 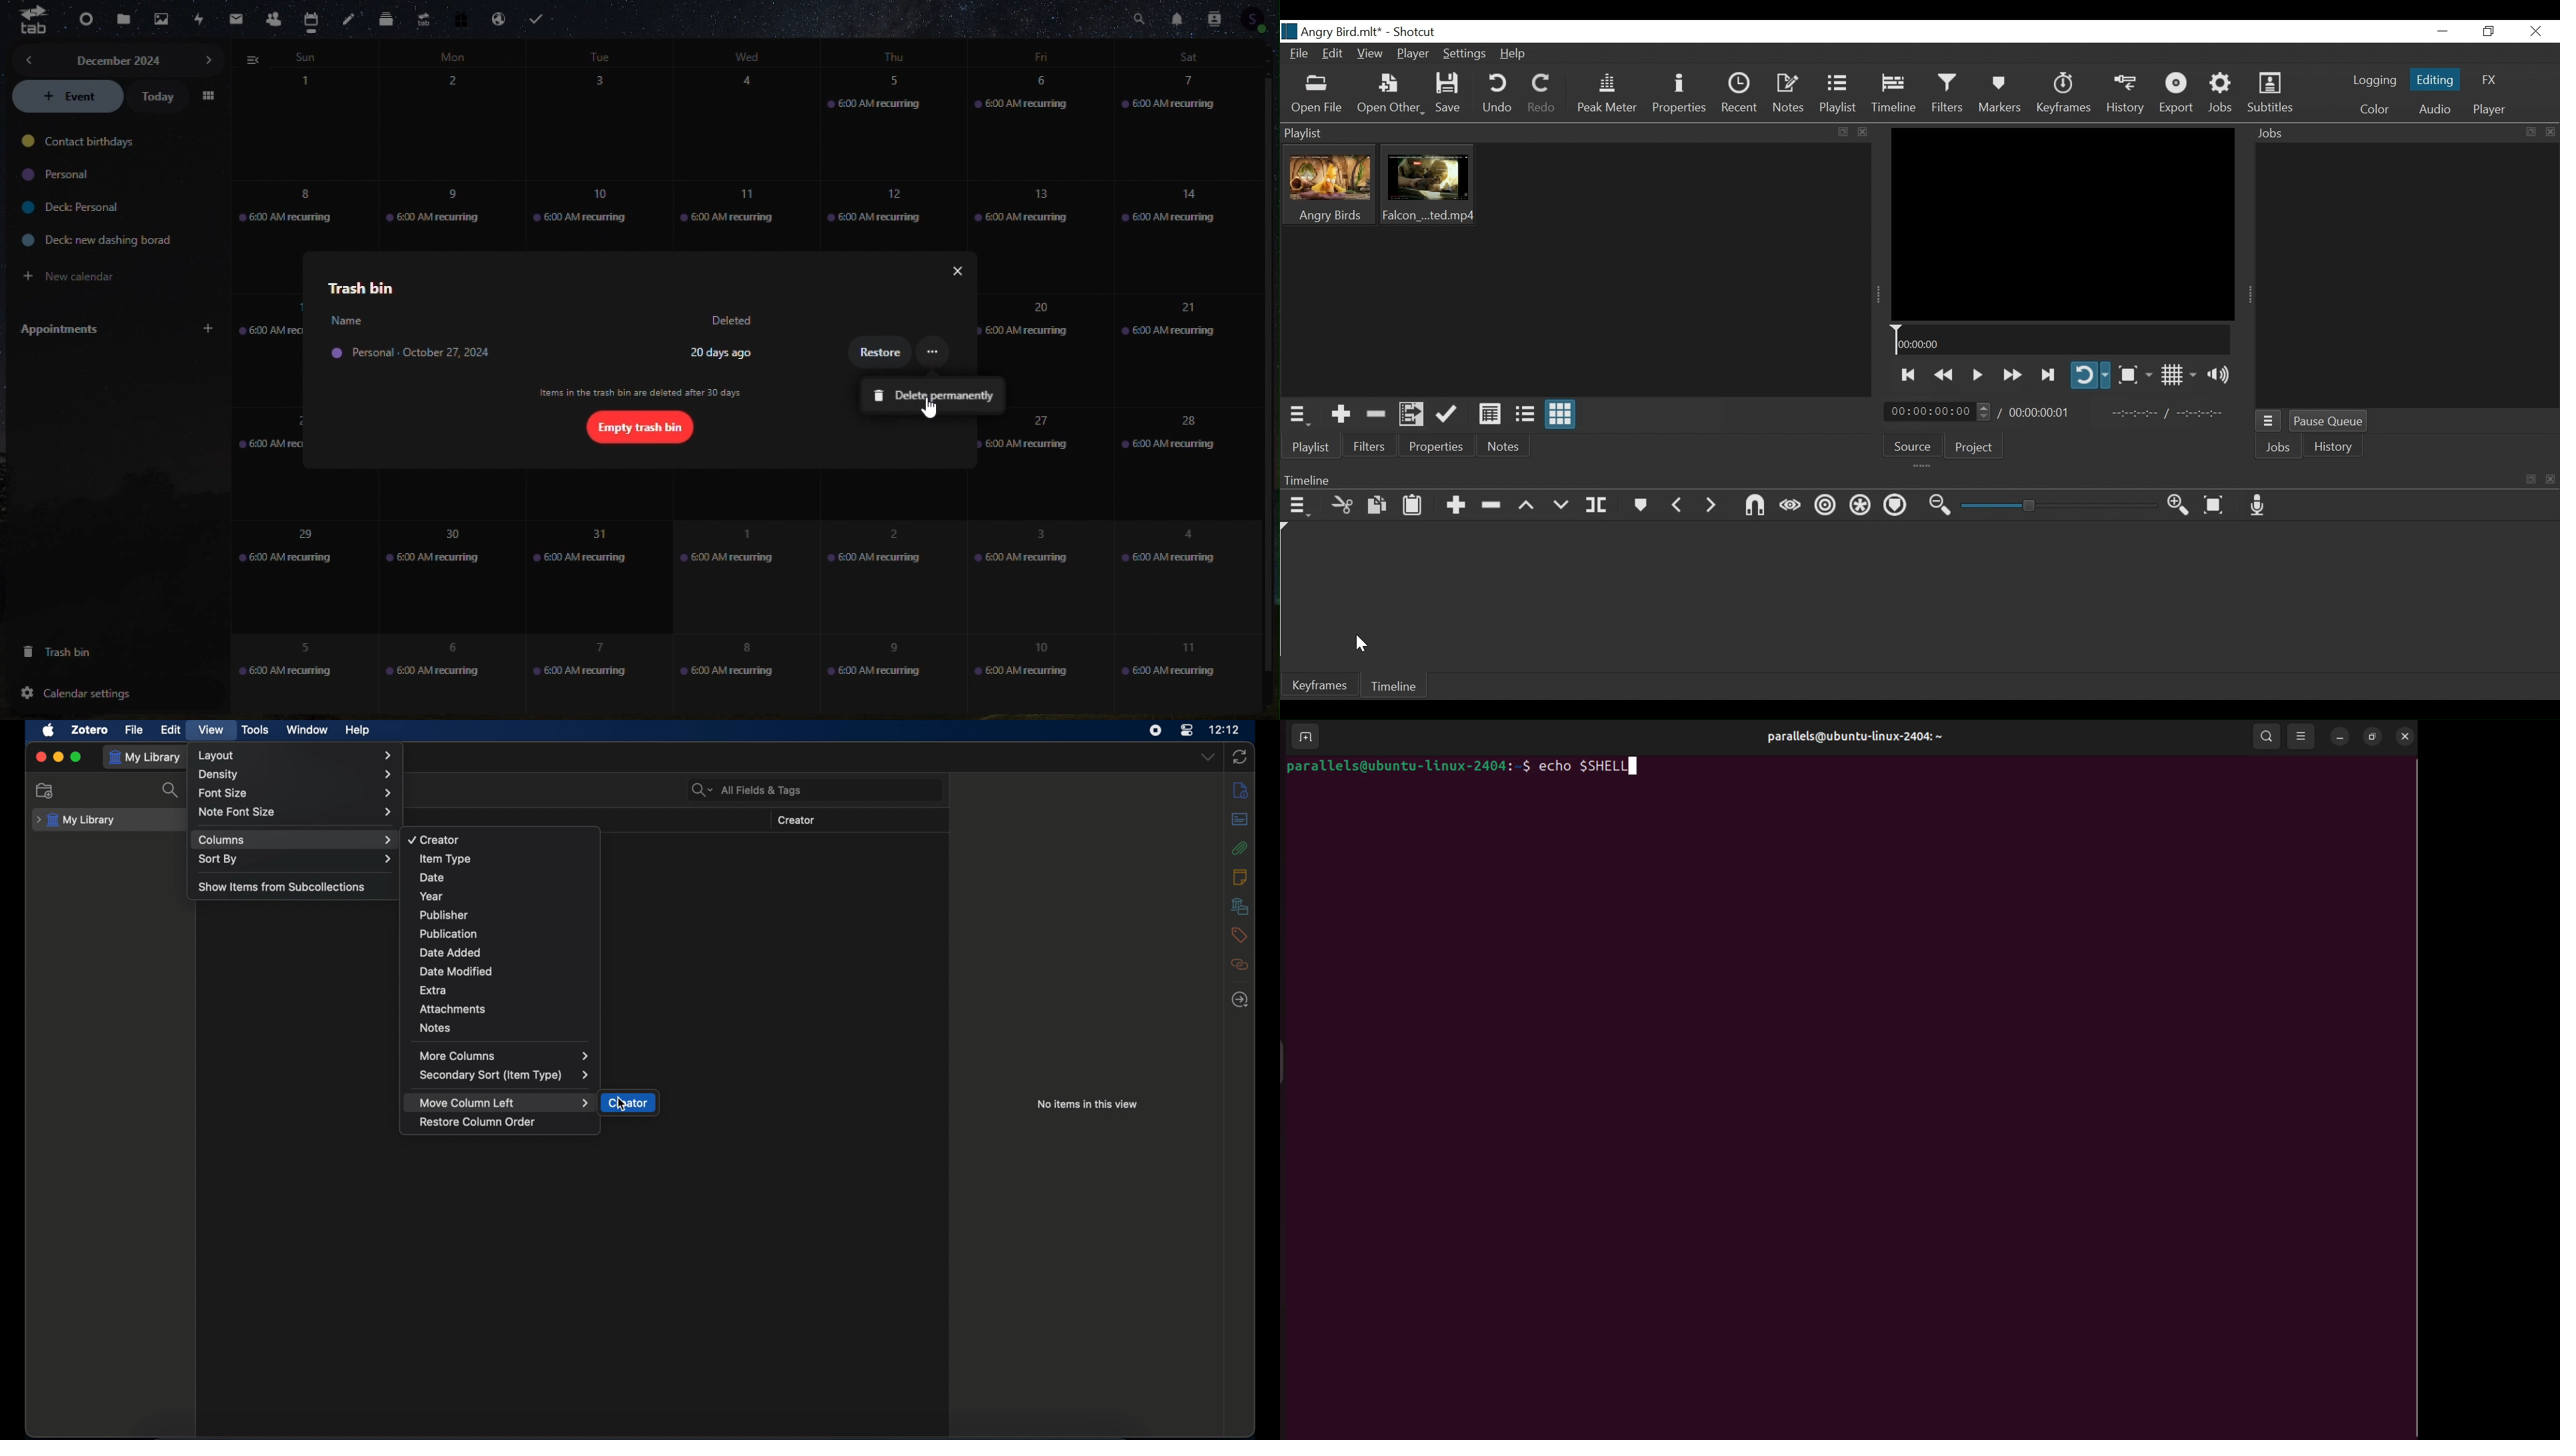 What do you see at coordinates (2177, 505) in the screenshot?
I see `Zoom timeline in` at bounding box center [2177, 505].